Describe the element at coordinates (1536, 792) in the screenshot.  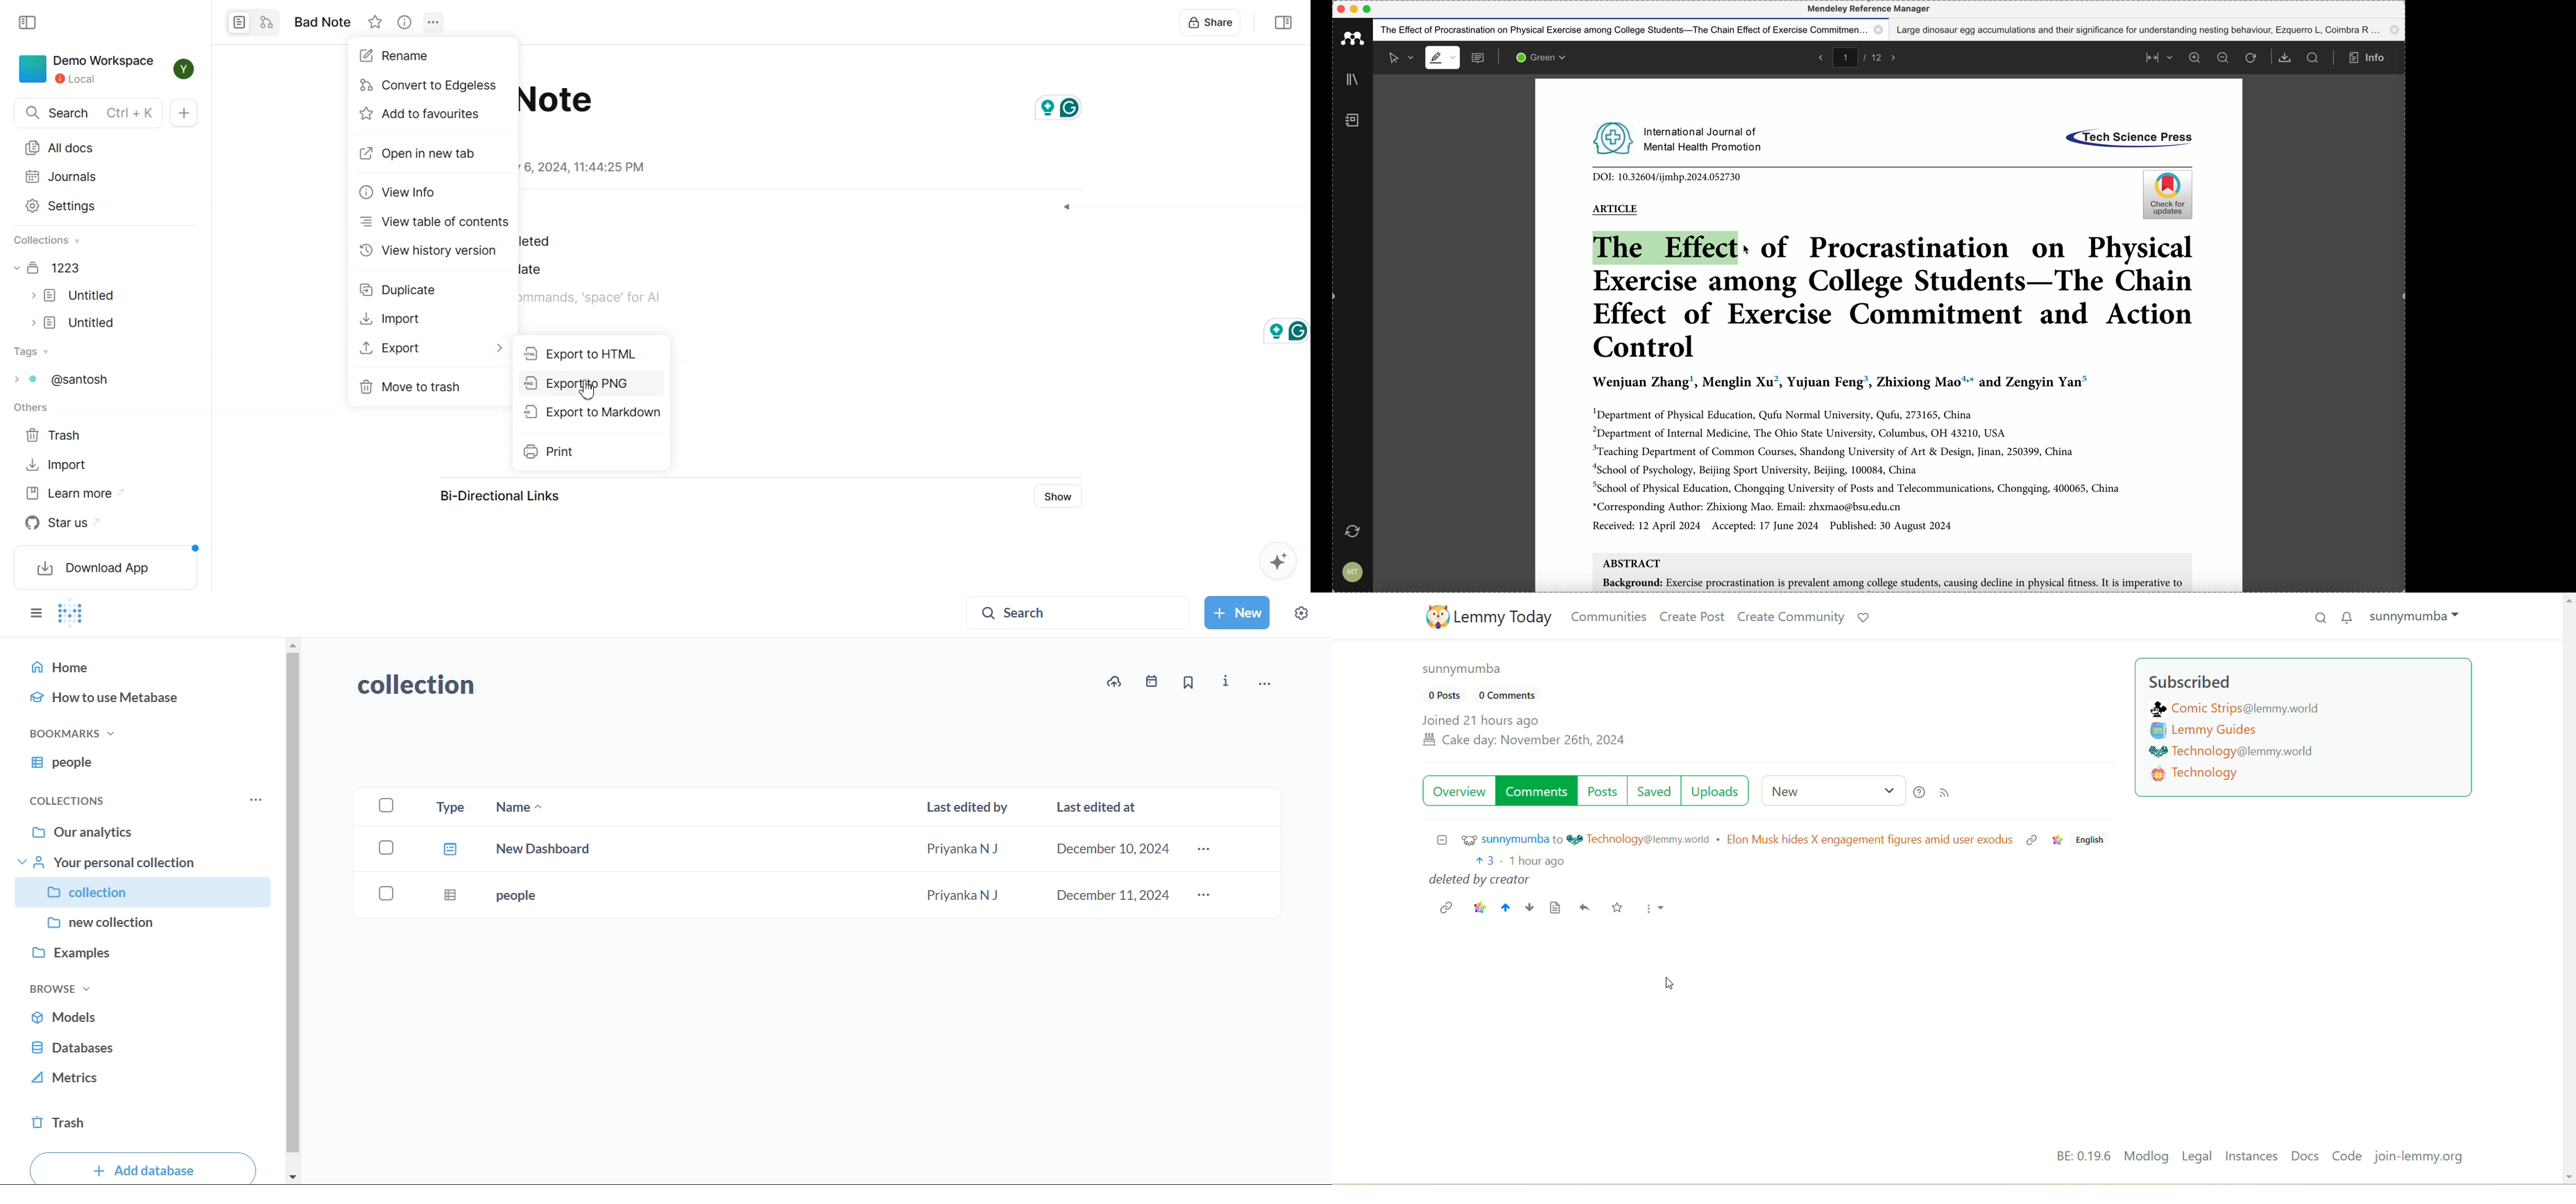
I see `comments` at that location.